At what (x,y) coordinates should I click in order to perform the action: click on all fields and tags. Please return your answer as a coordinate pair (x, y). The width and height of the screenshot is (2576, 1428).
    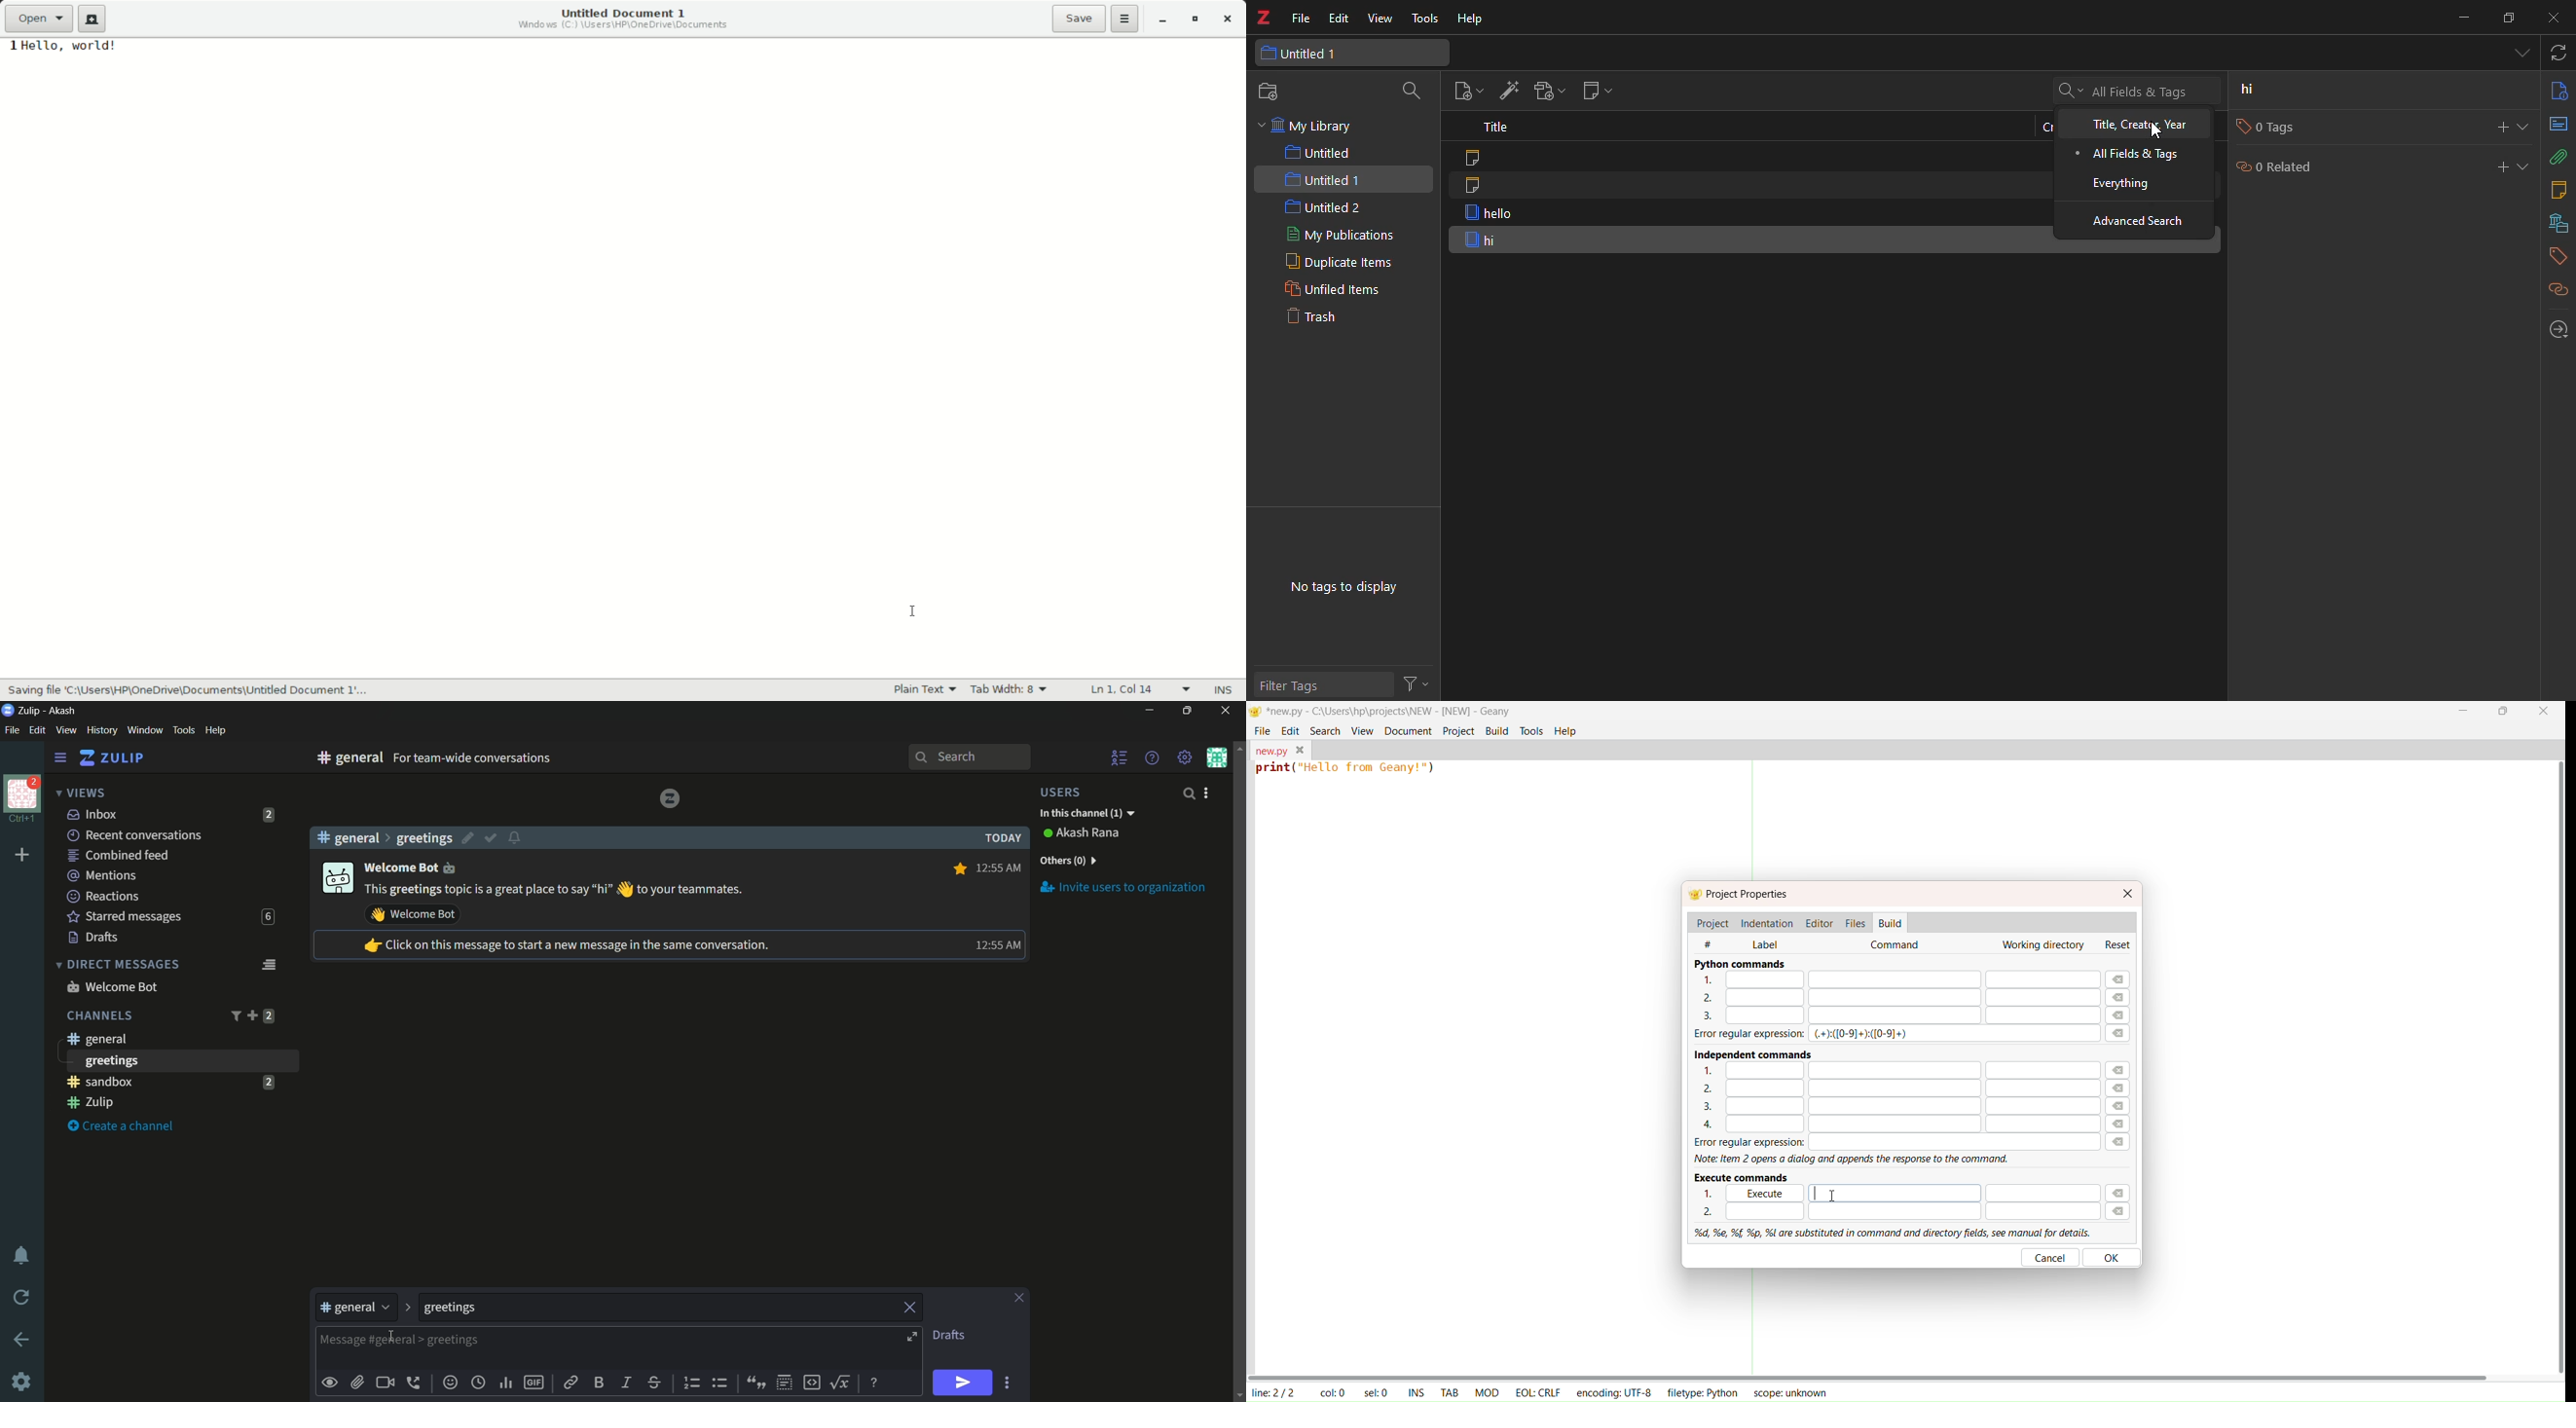
    Looking at the image, I should click on (2125, 91).